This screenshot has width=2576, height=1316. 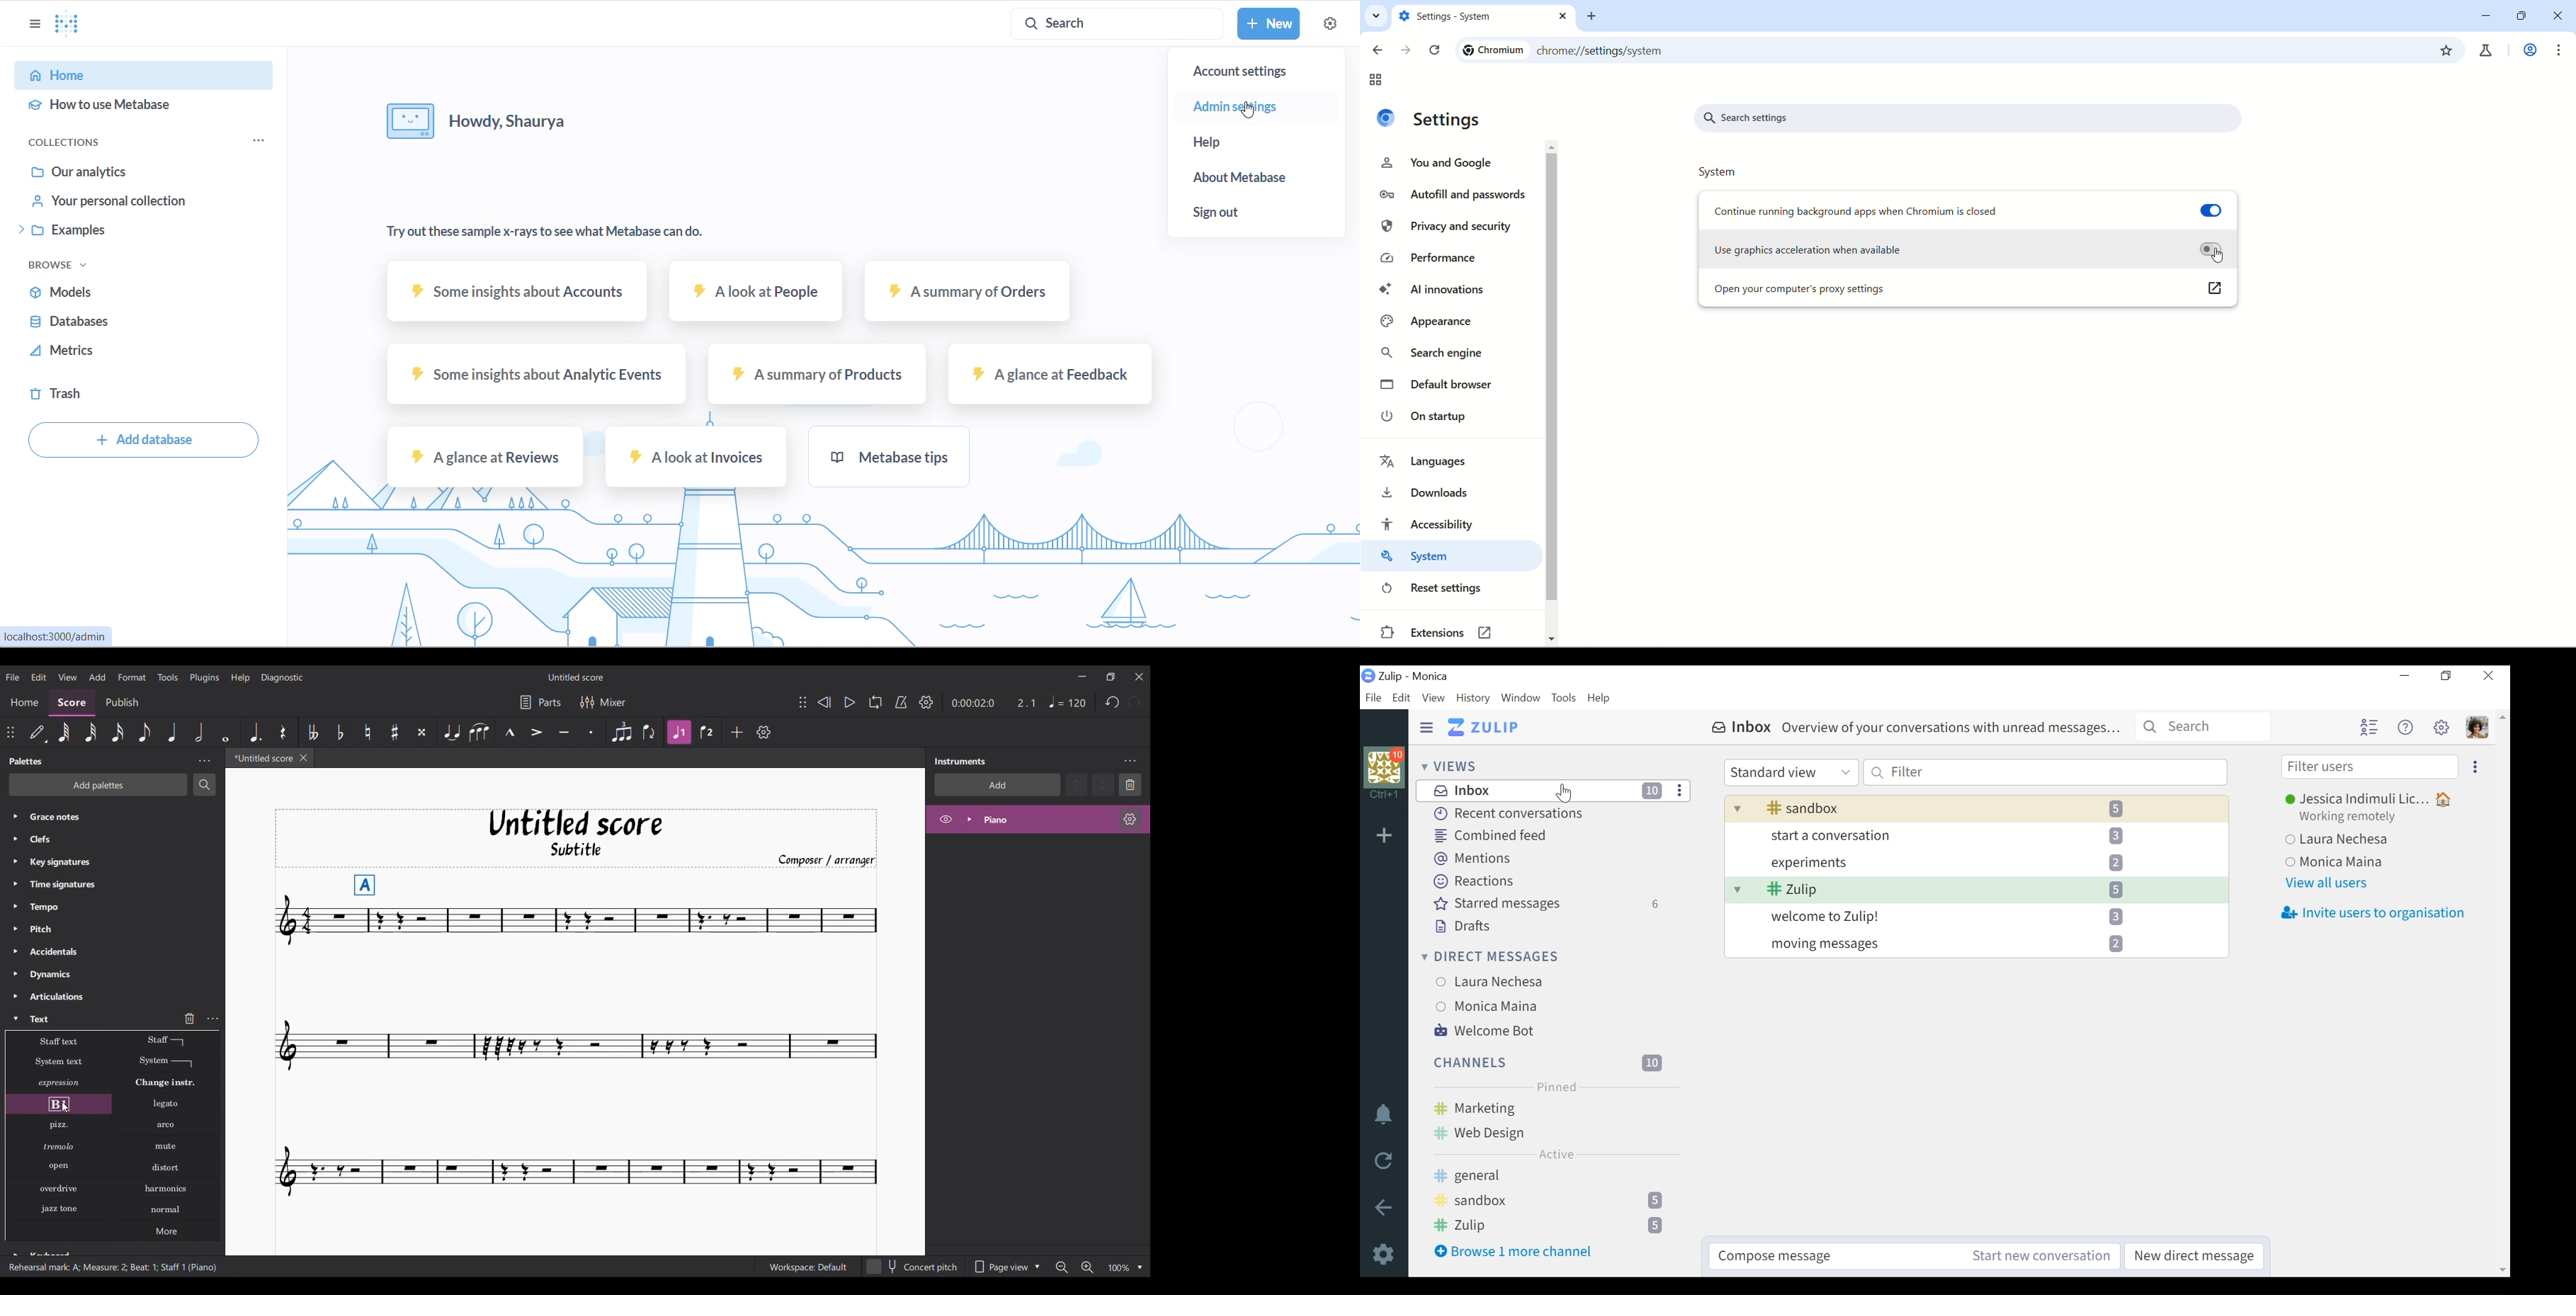 I want to click on move up, so click(x=1553, y=147).